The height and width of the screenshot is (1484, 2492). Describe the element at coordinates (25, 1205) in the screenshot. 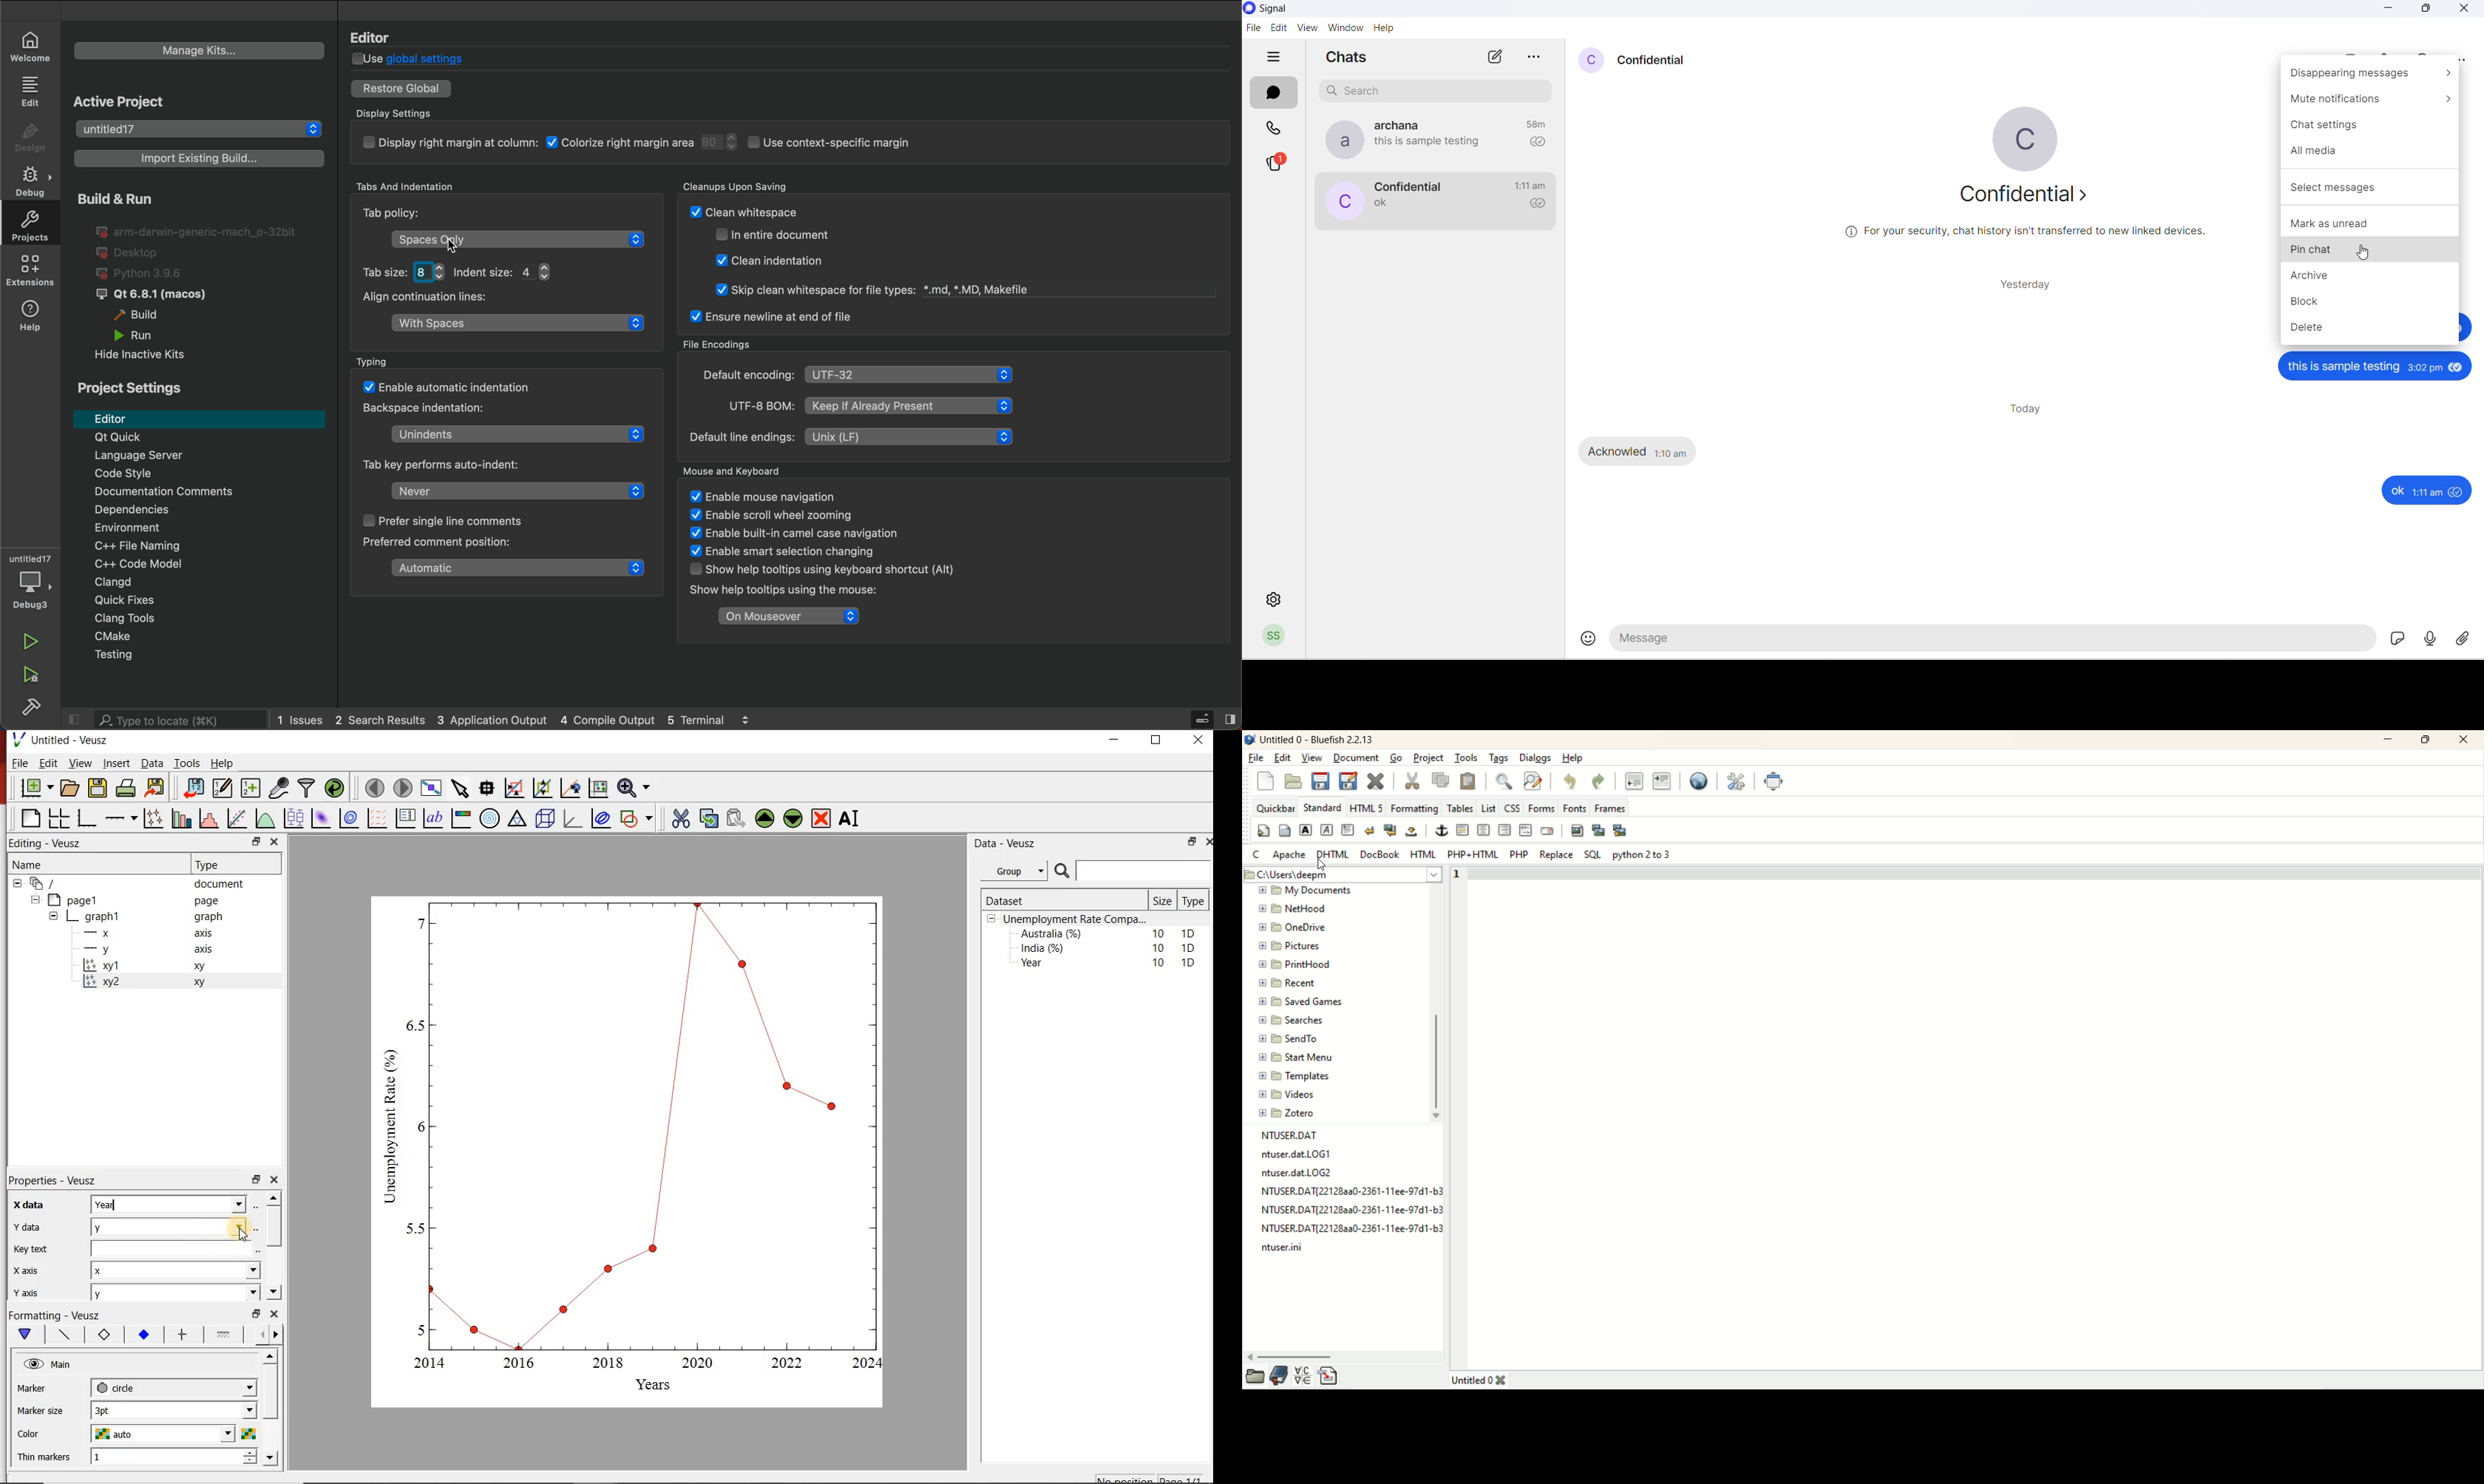

I see `x data` at that location.